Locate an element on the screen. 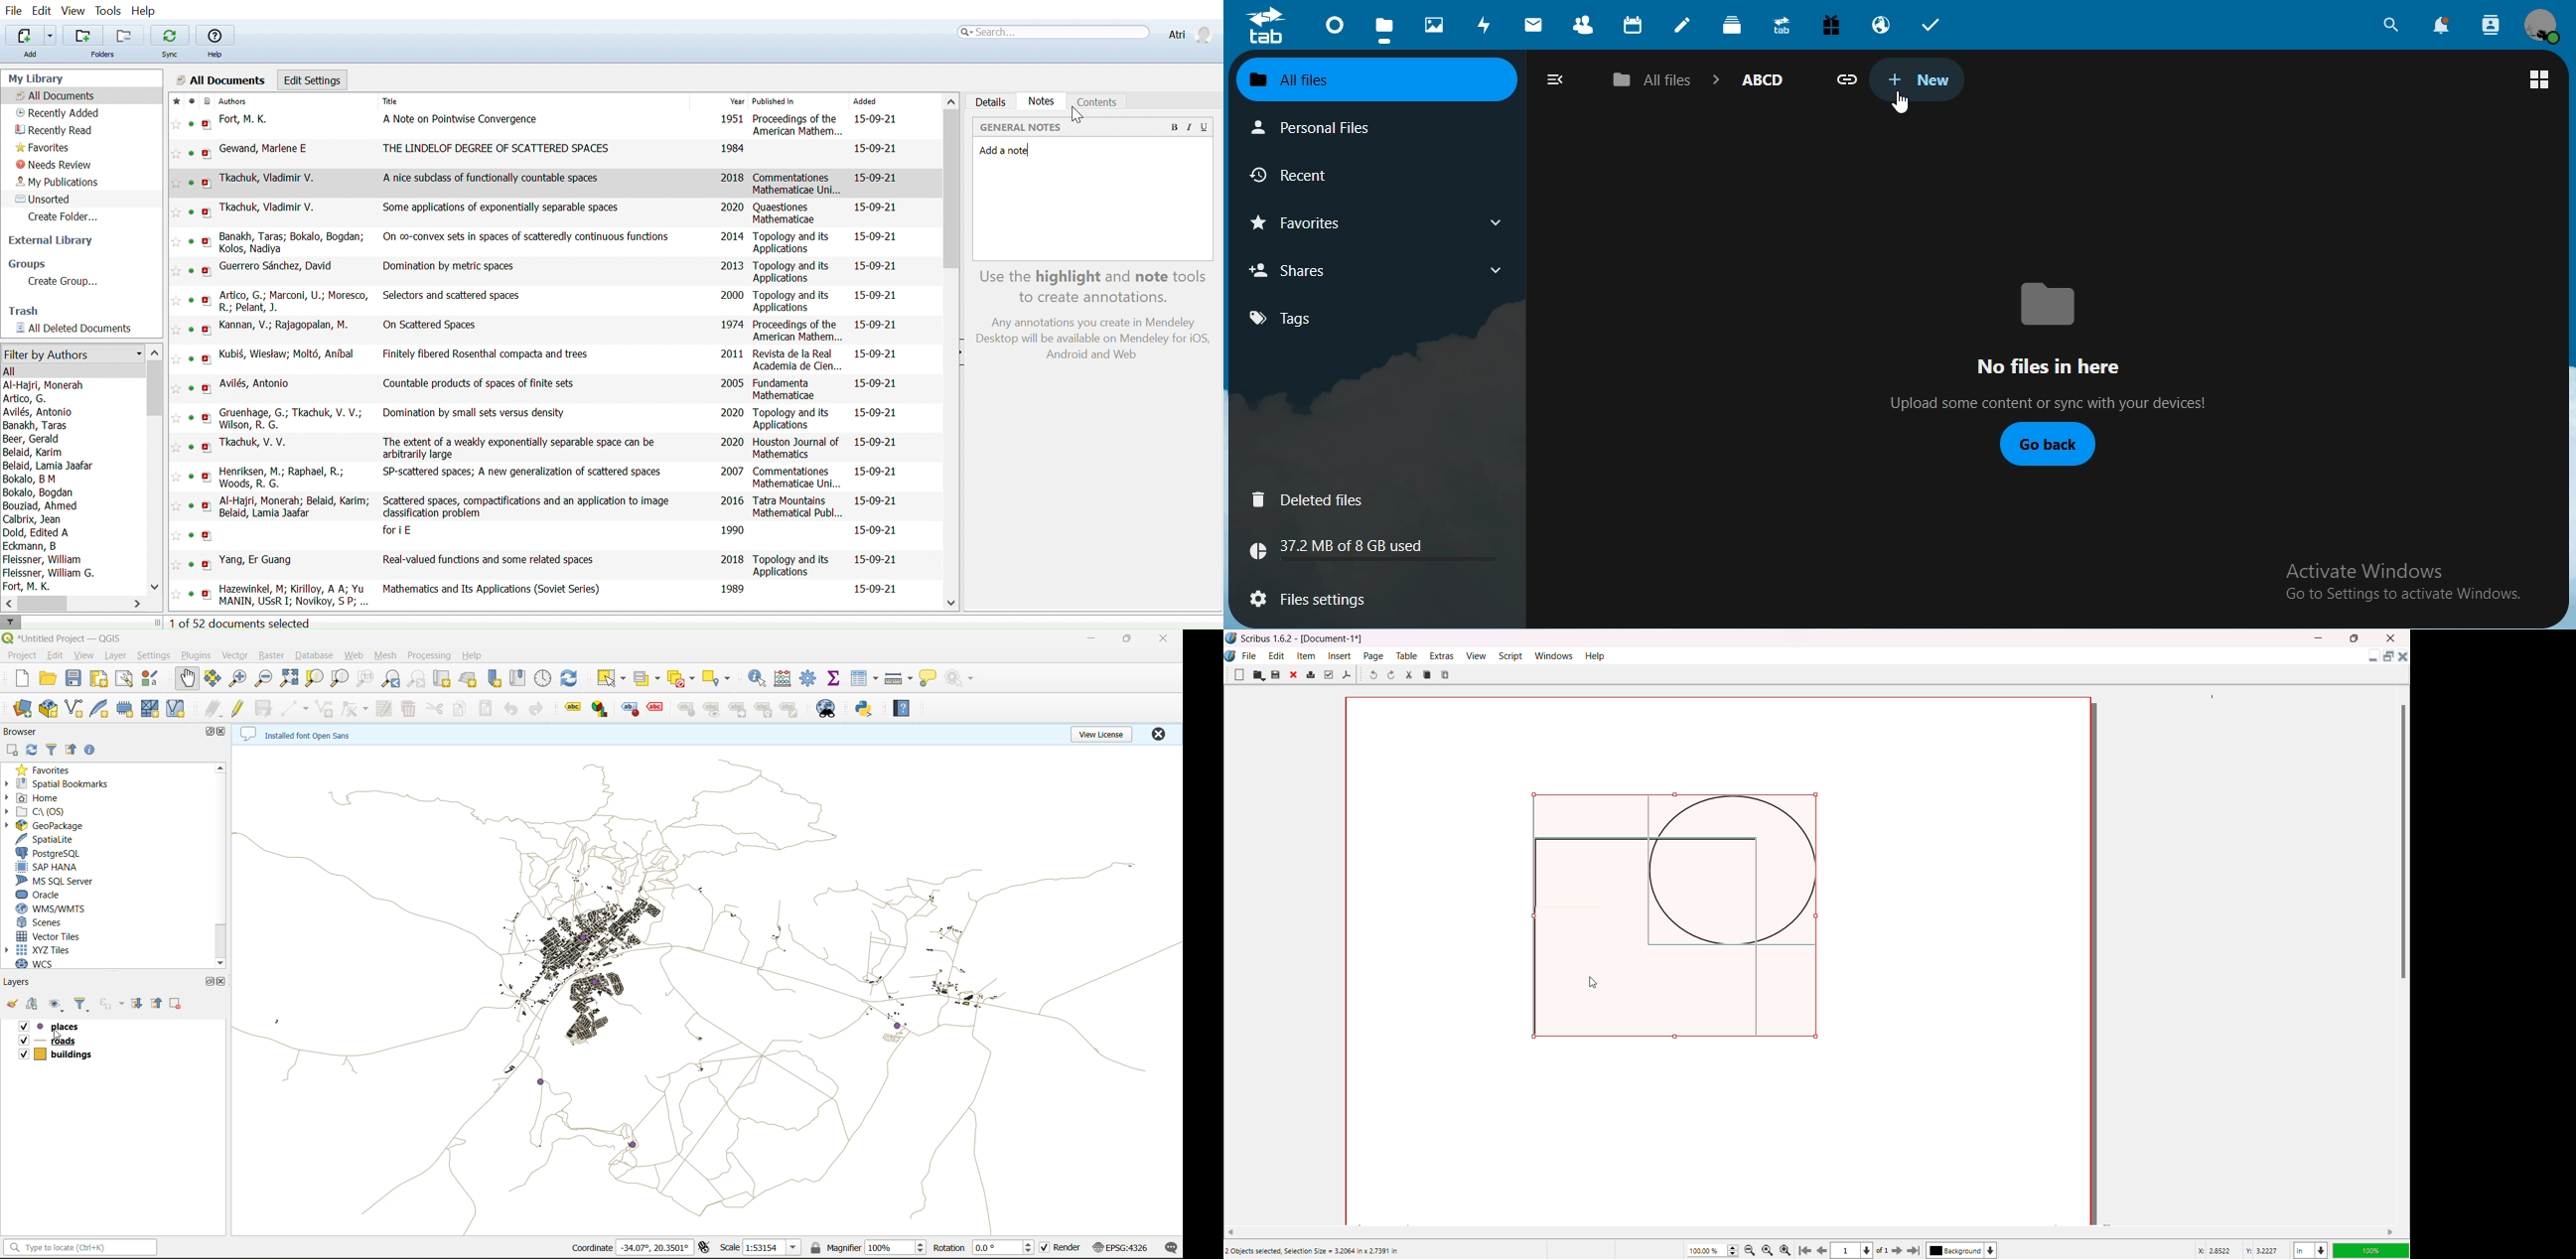 The width and height of the screenshot is (2576, 1260). modify is located at coordinates (389, 709).